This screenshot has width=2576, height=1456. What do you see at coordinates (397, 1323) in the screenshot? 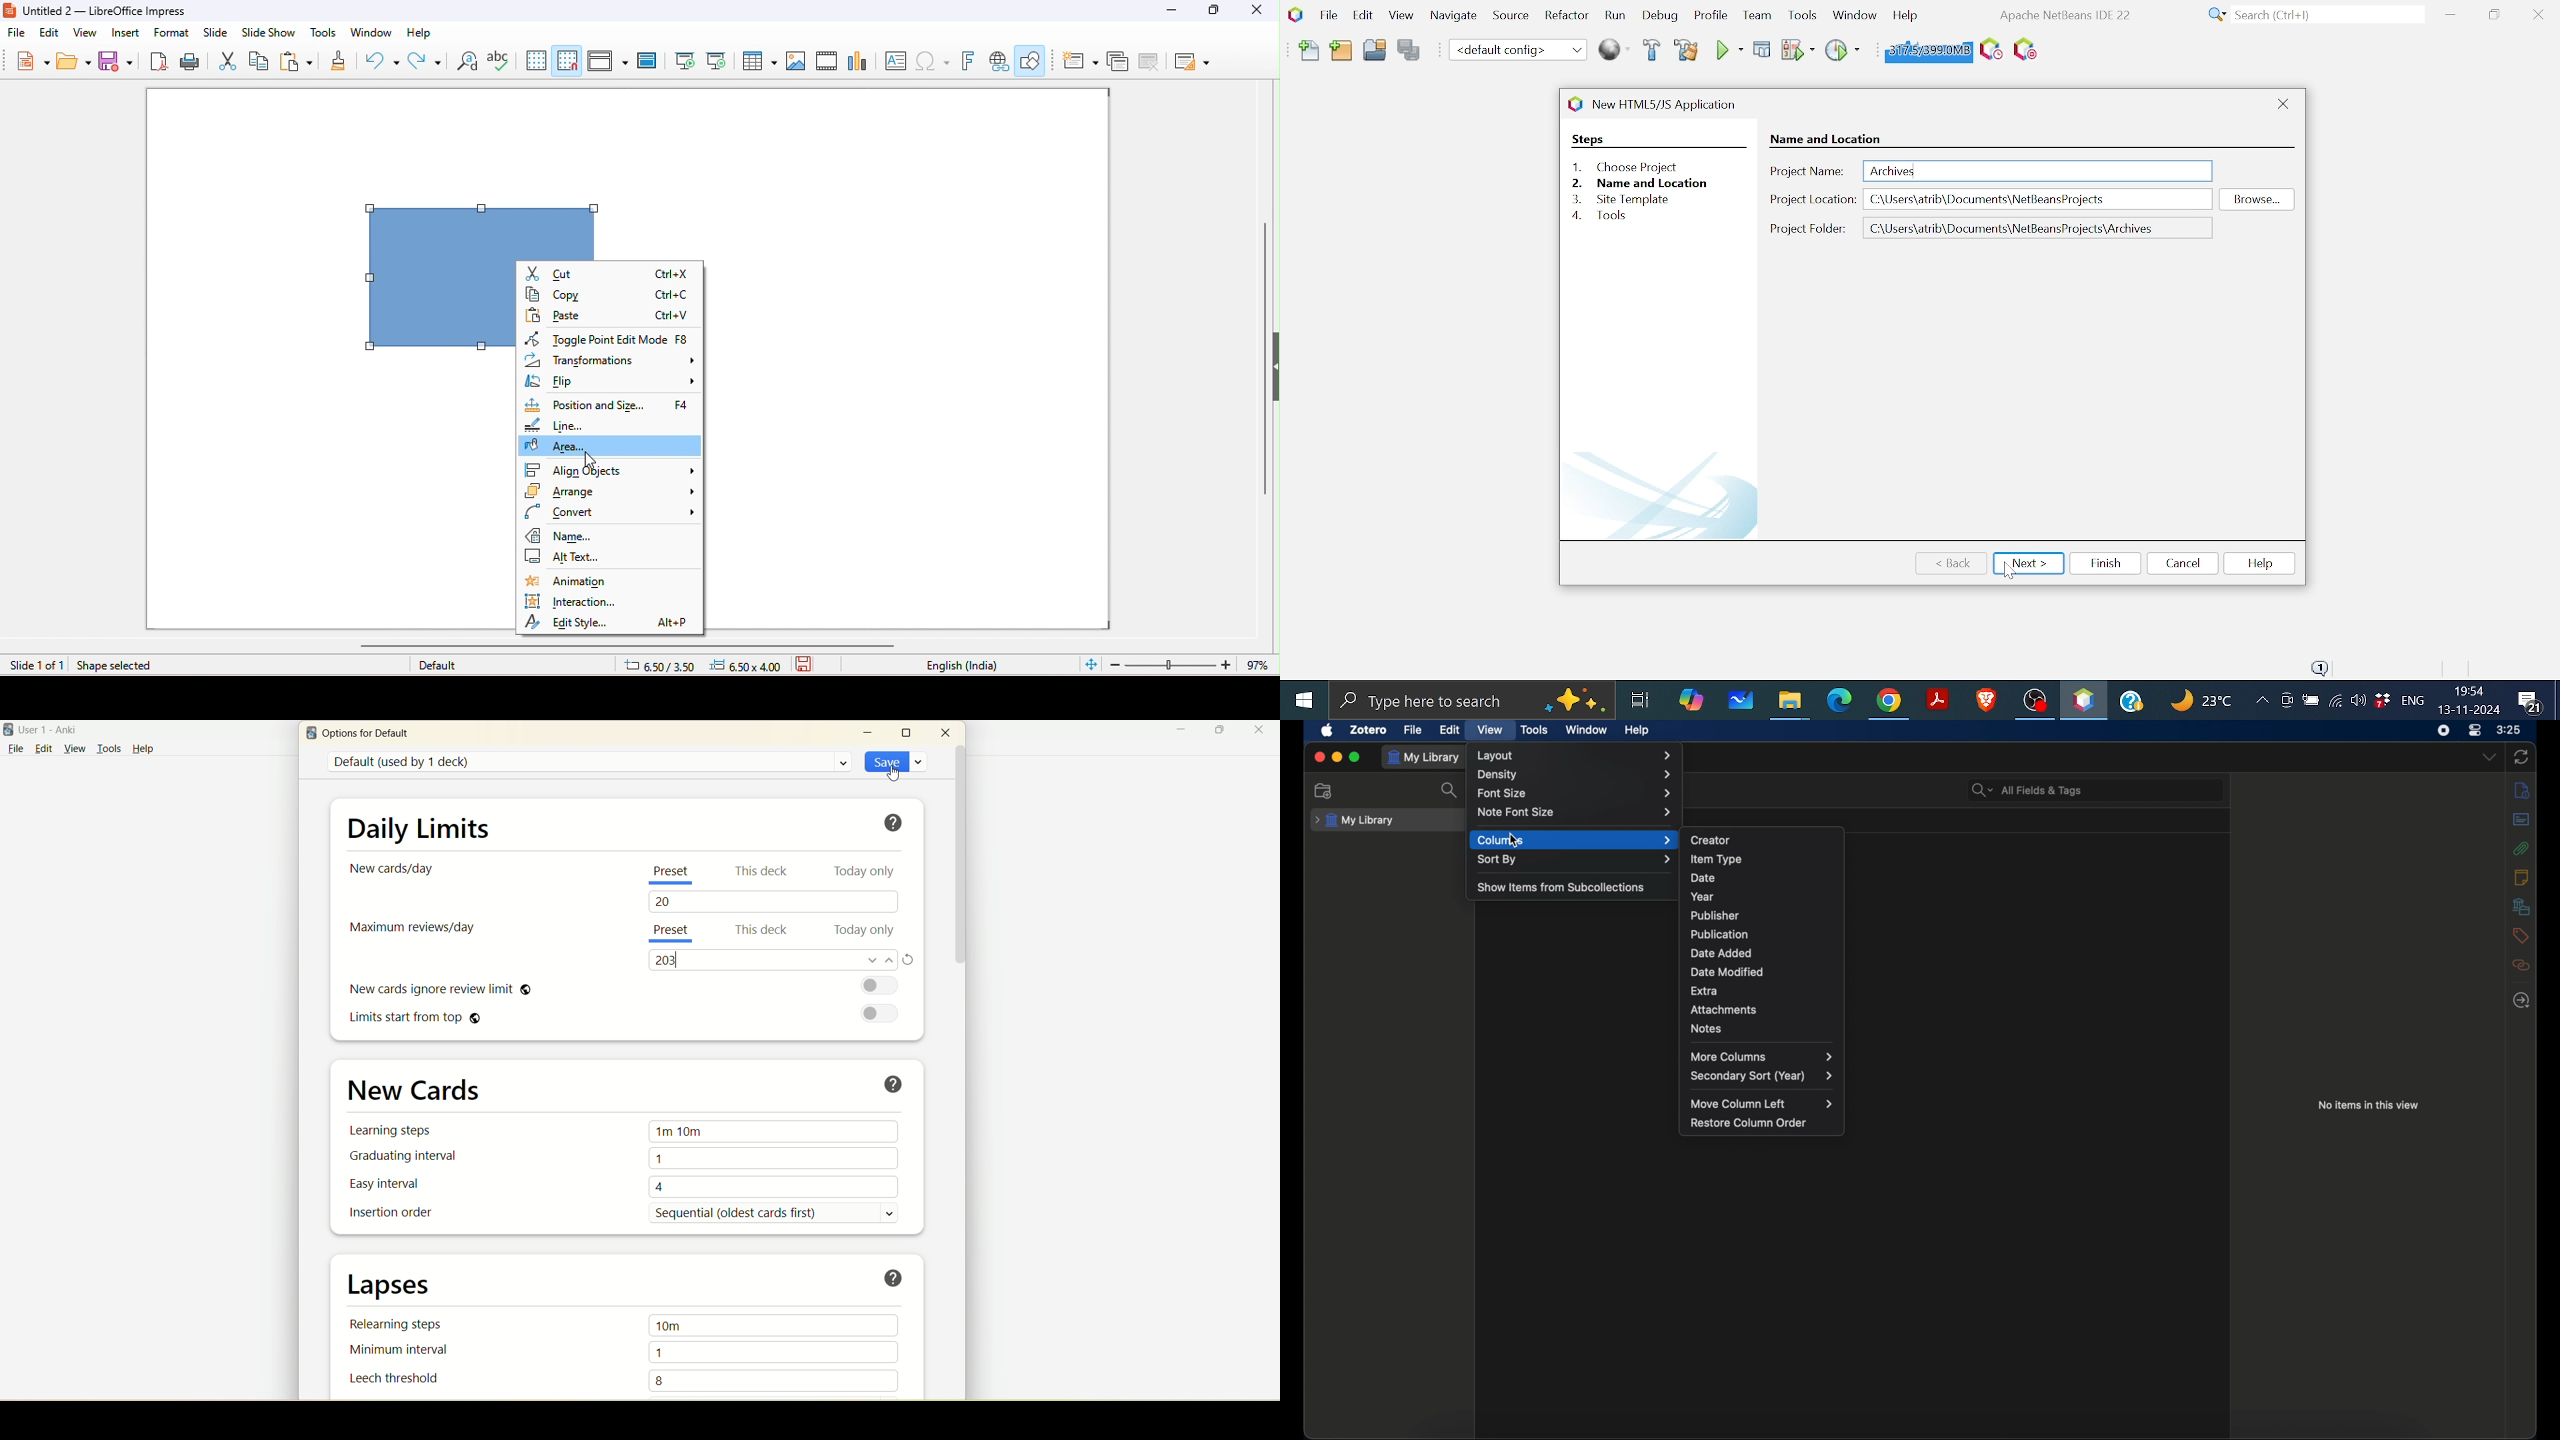
I see `relearning steps` at bounding box center [397, 1323].